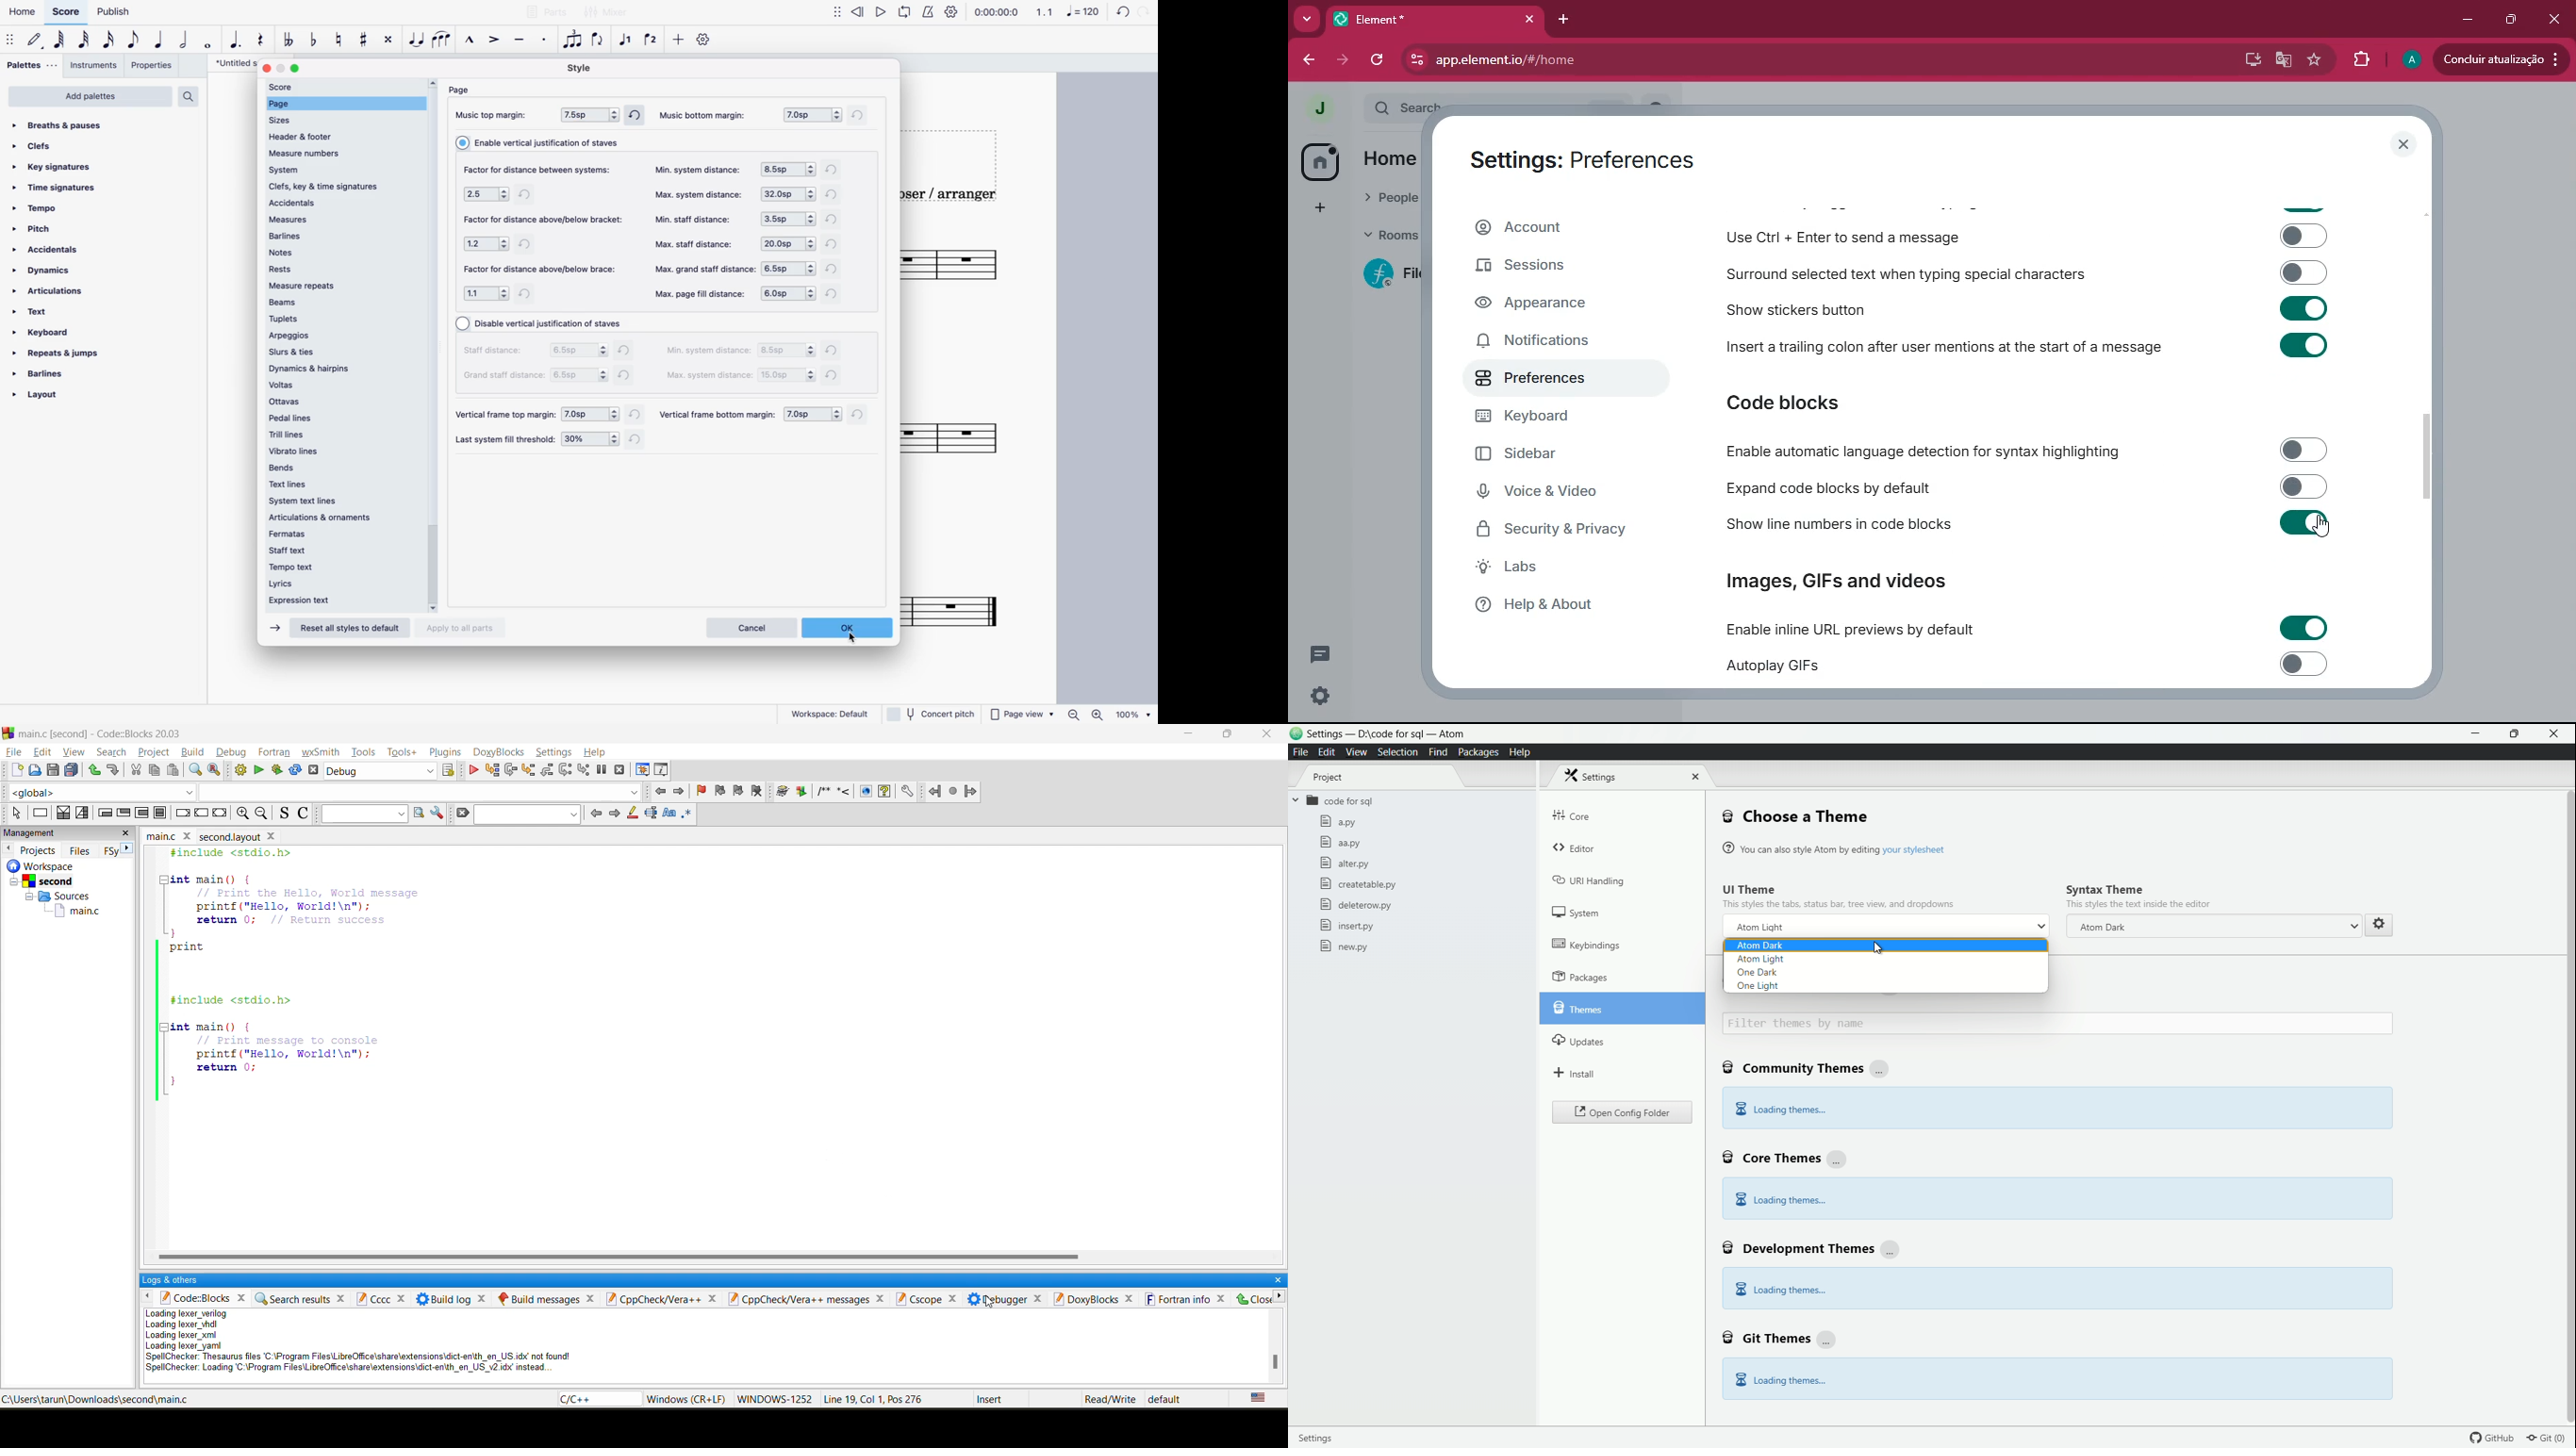  I want to click on security & Privacy, so click(1560, 530).